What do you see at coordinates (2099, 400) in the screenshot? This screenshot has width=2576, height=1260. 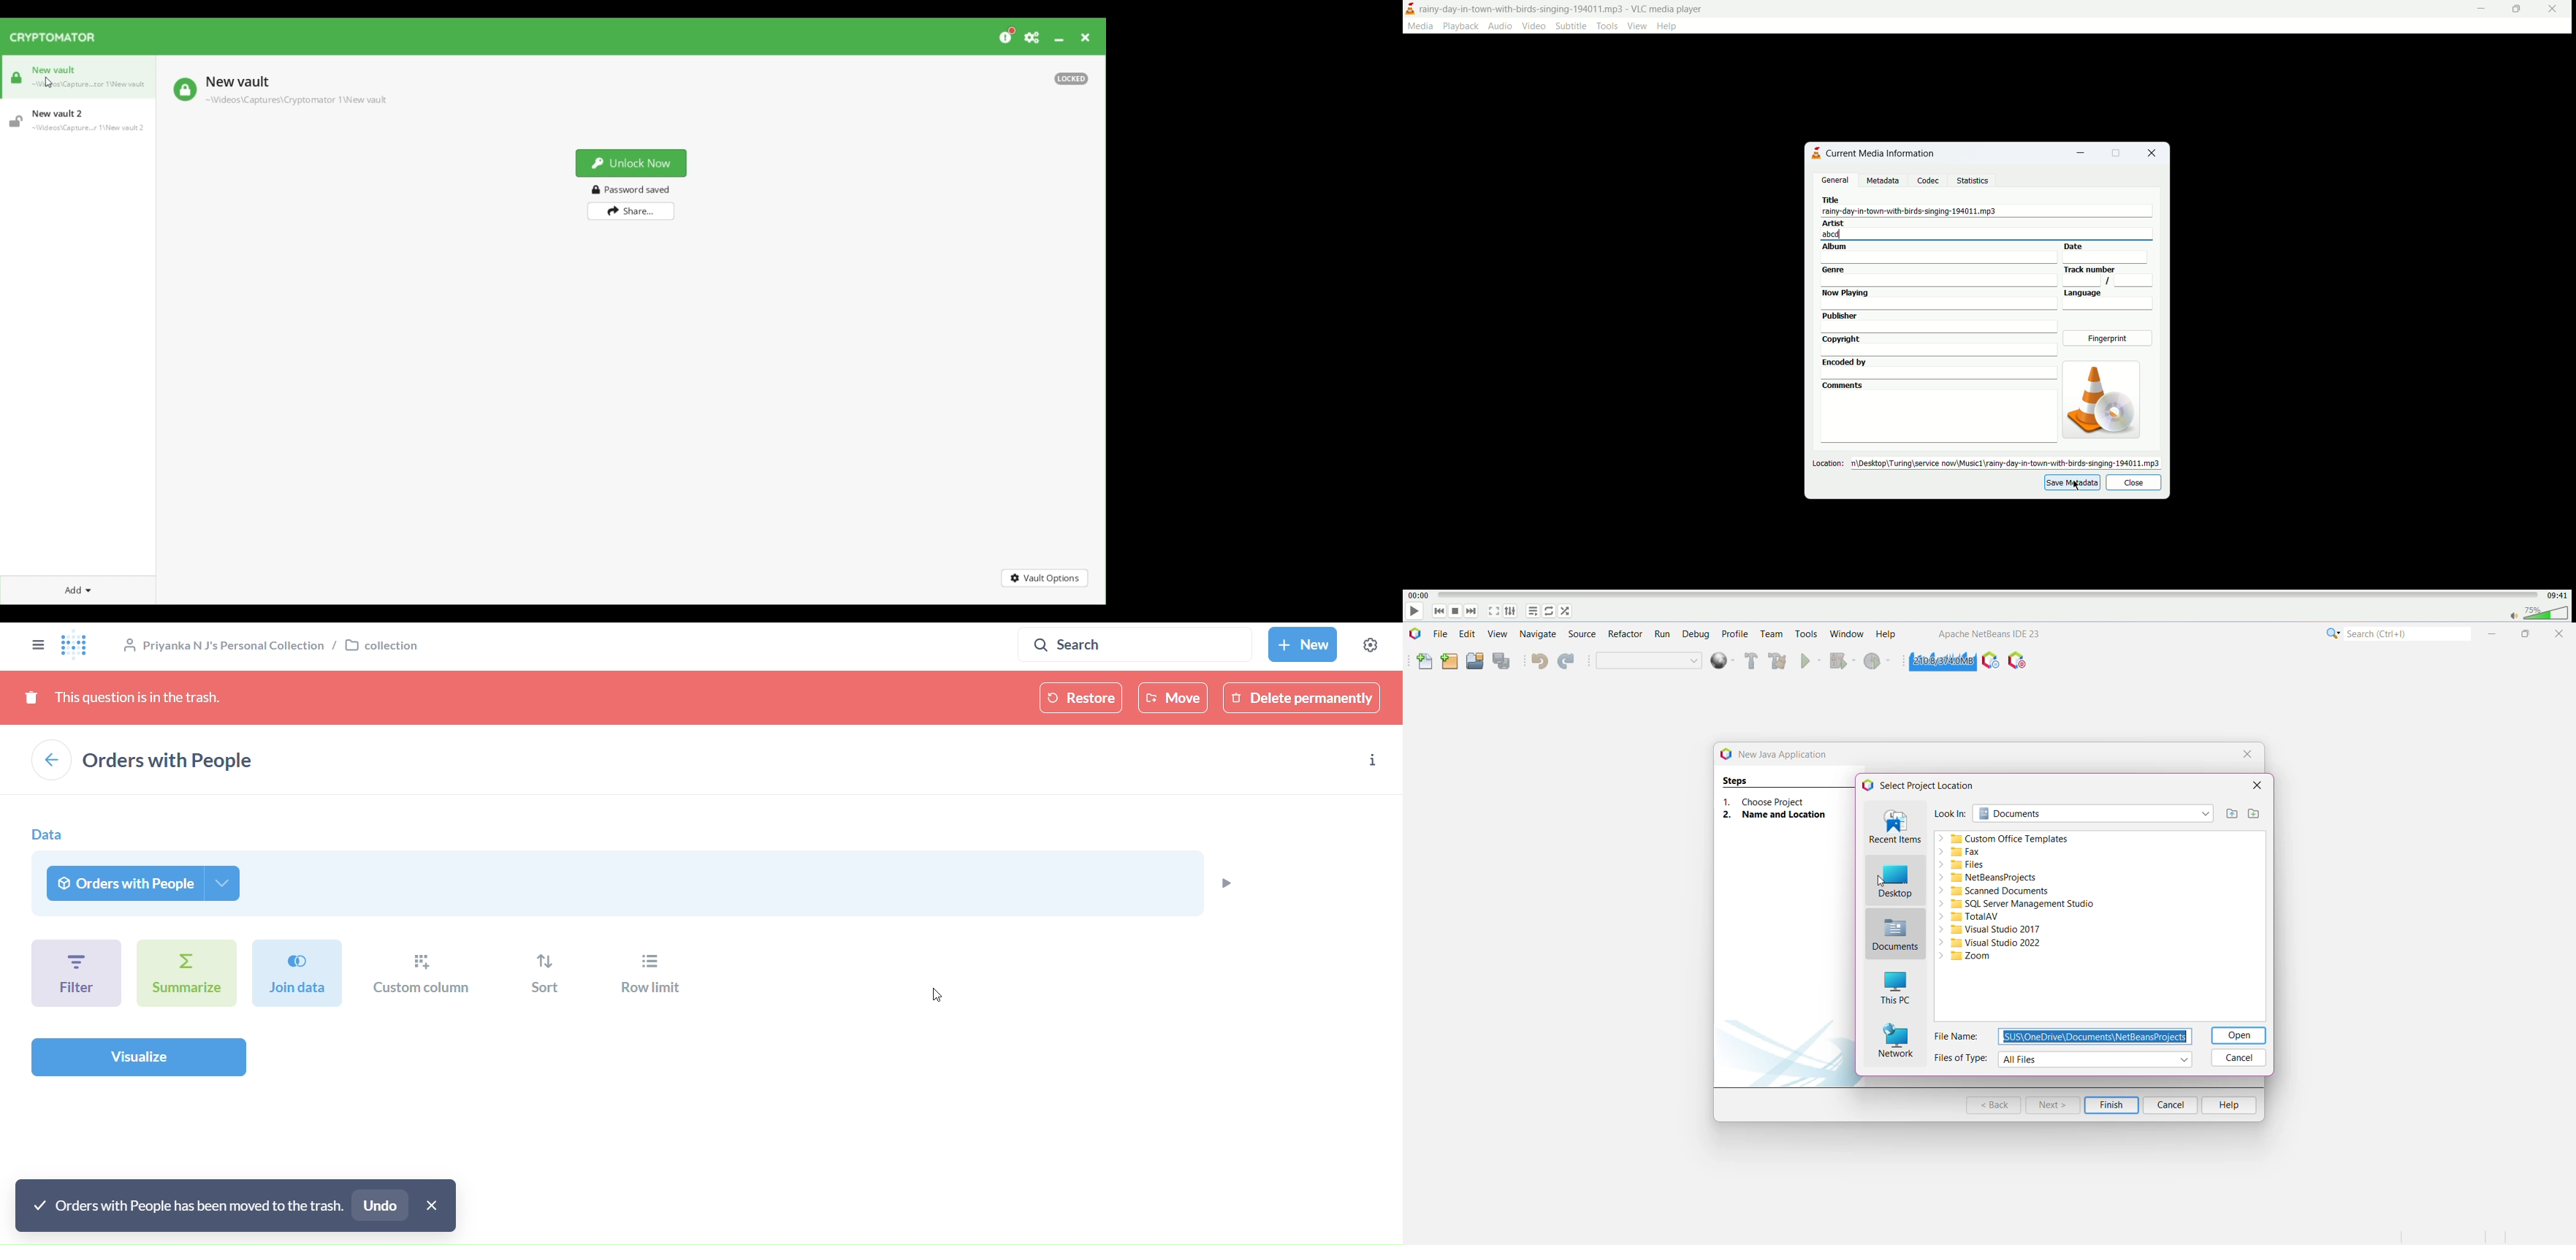 I see `image` at bounding box center [2099, 400].